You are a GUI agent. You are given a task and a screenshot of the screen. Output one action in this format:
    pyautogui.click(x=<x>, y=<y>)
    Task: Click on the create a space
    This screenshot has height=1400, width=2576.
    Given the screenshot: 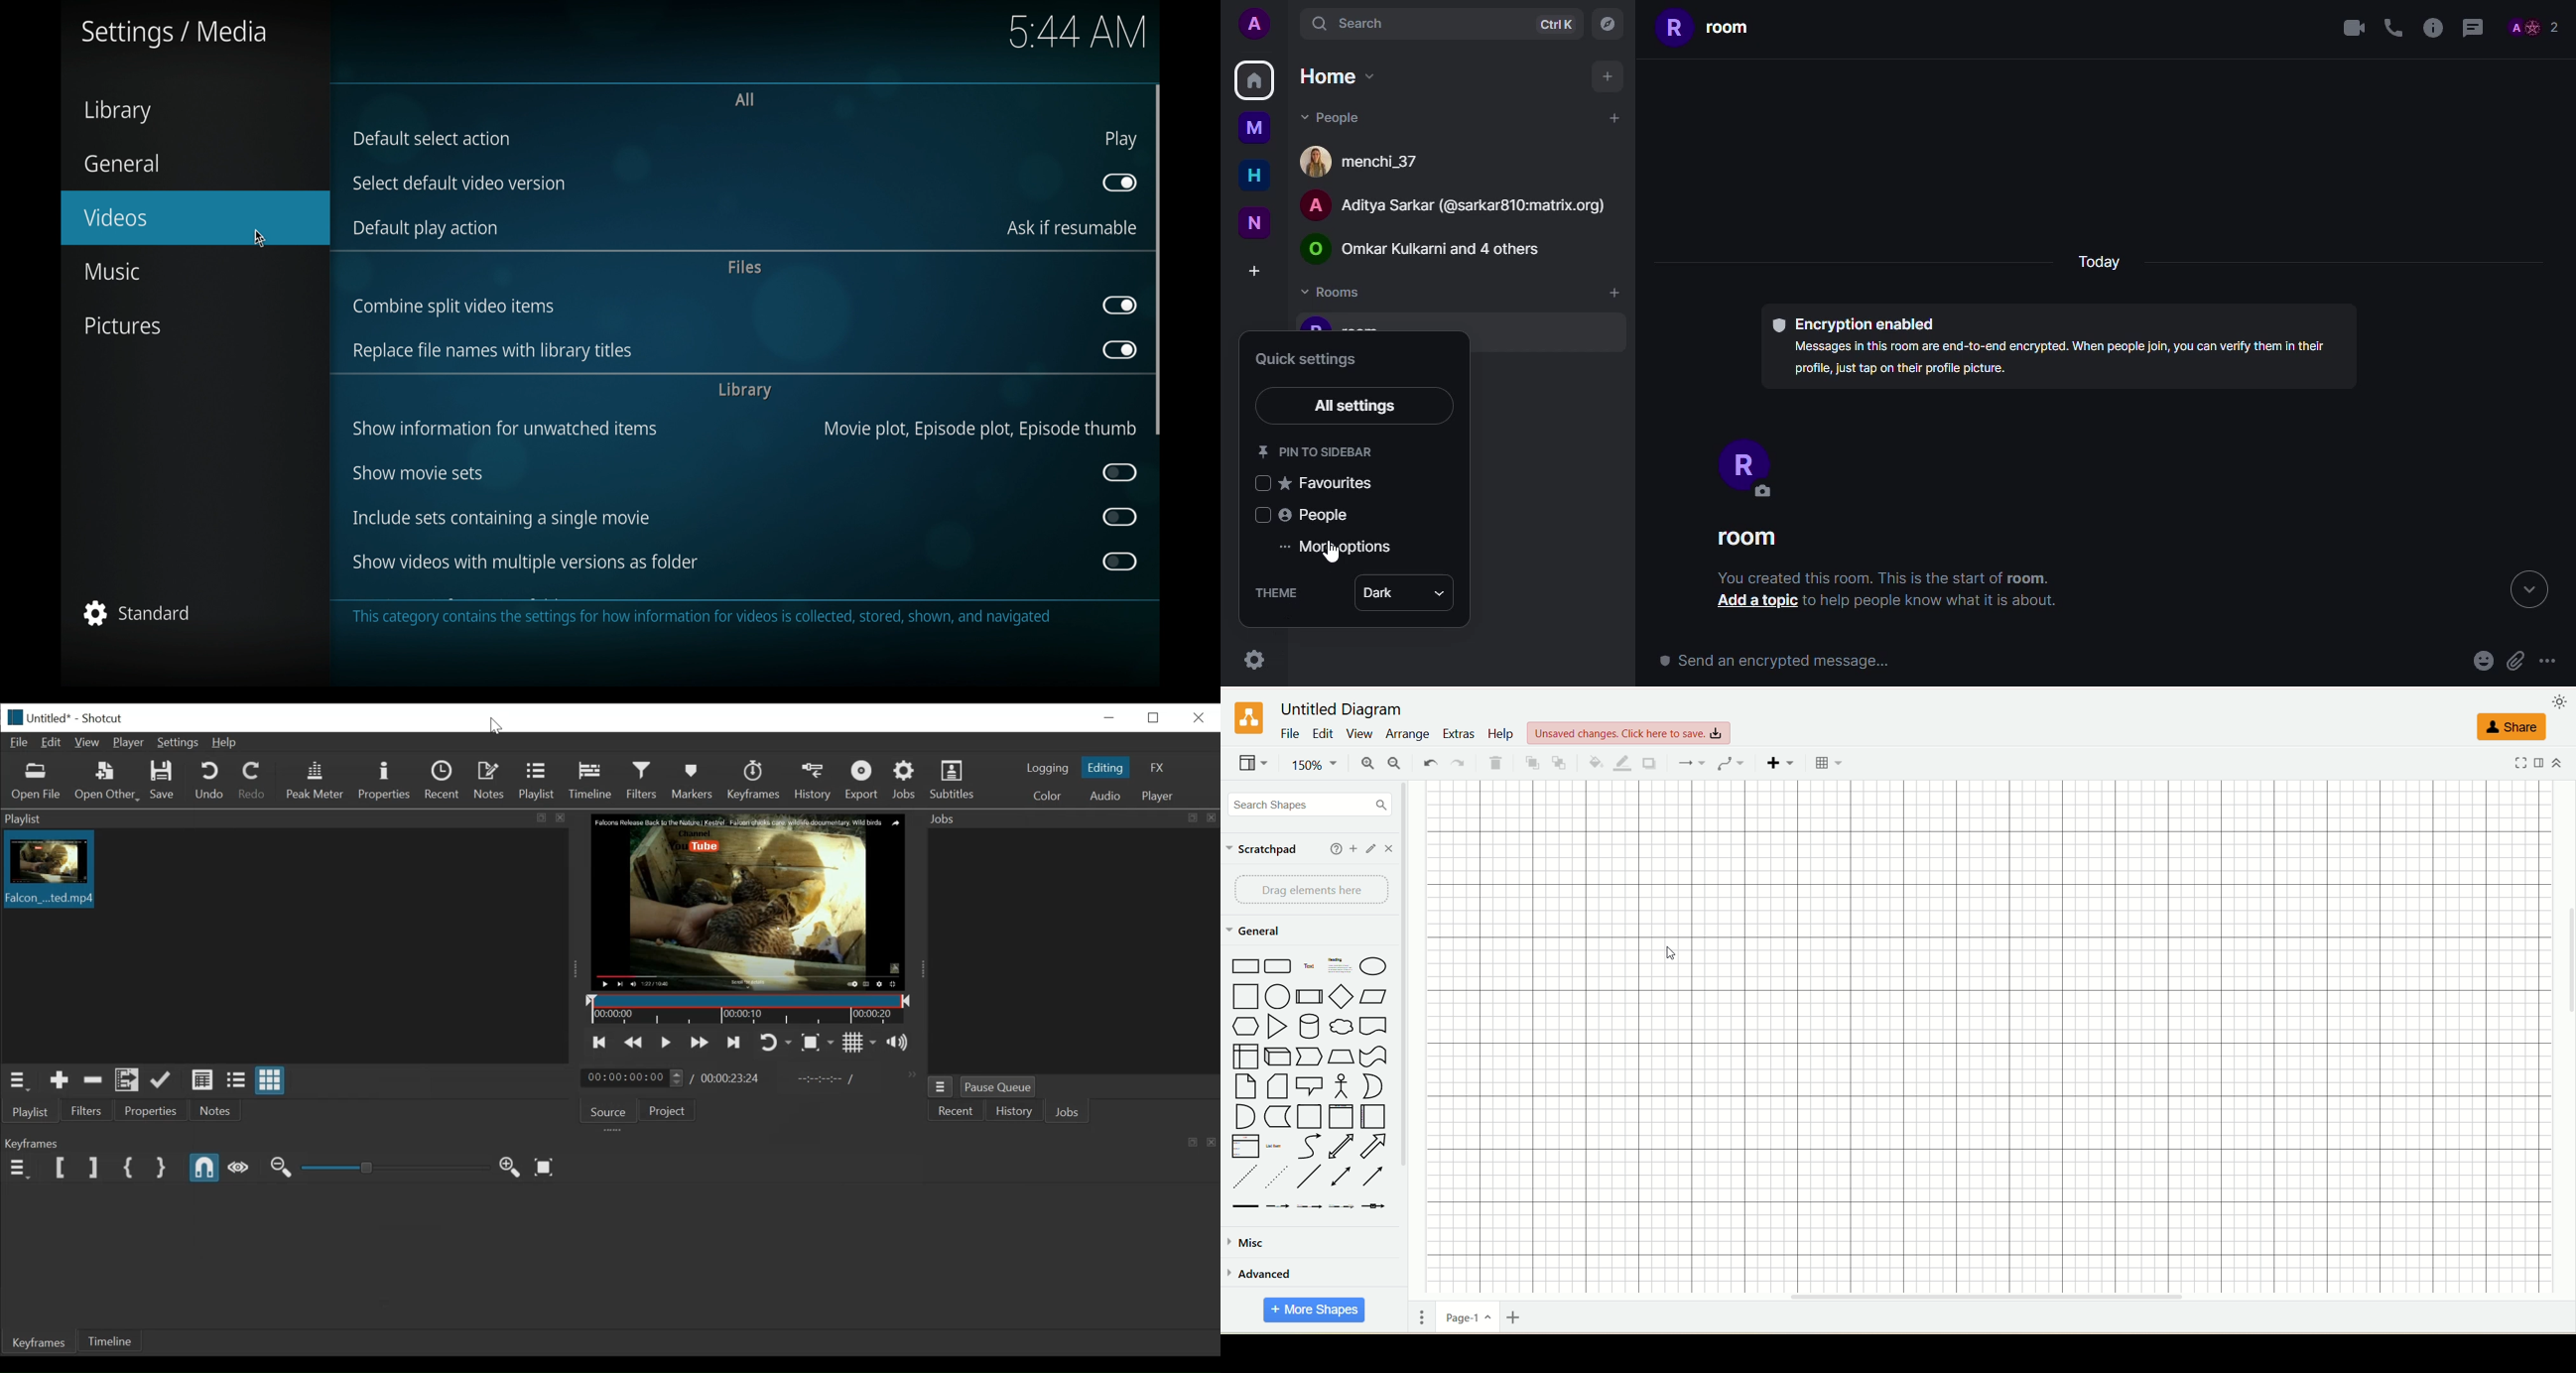 What is the action you would take?
    pyautogui.click(x=1253, y=270)
    